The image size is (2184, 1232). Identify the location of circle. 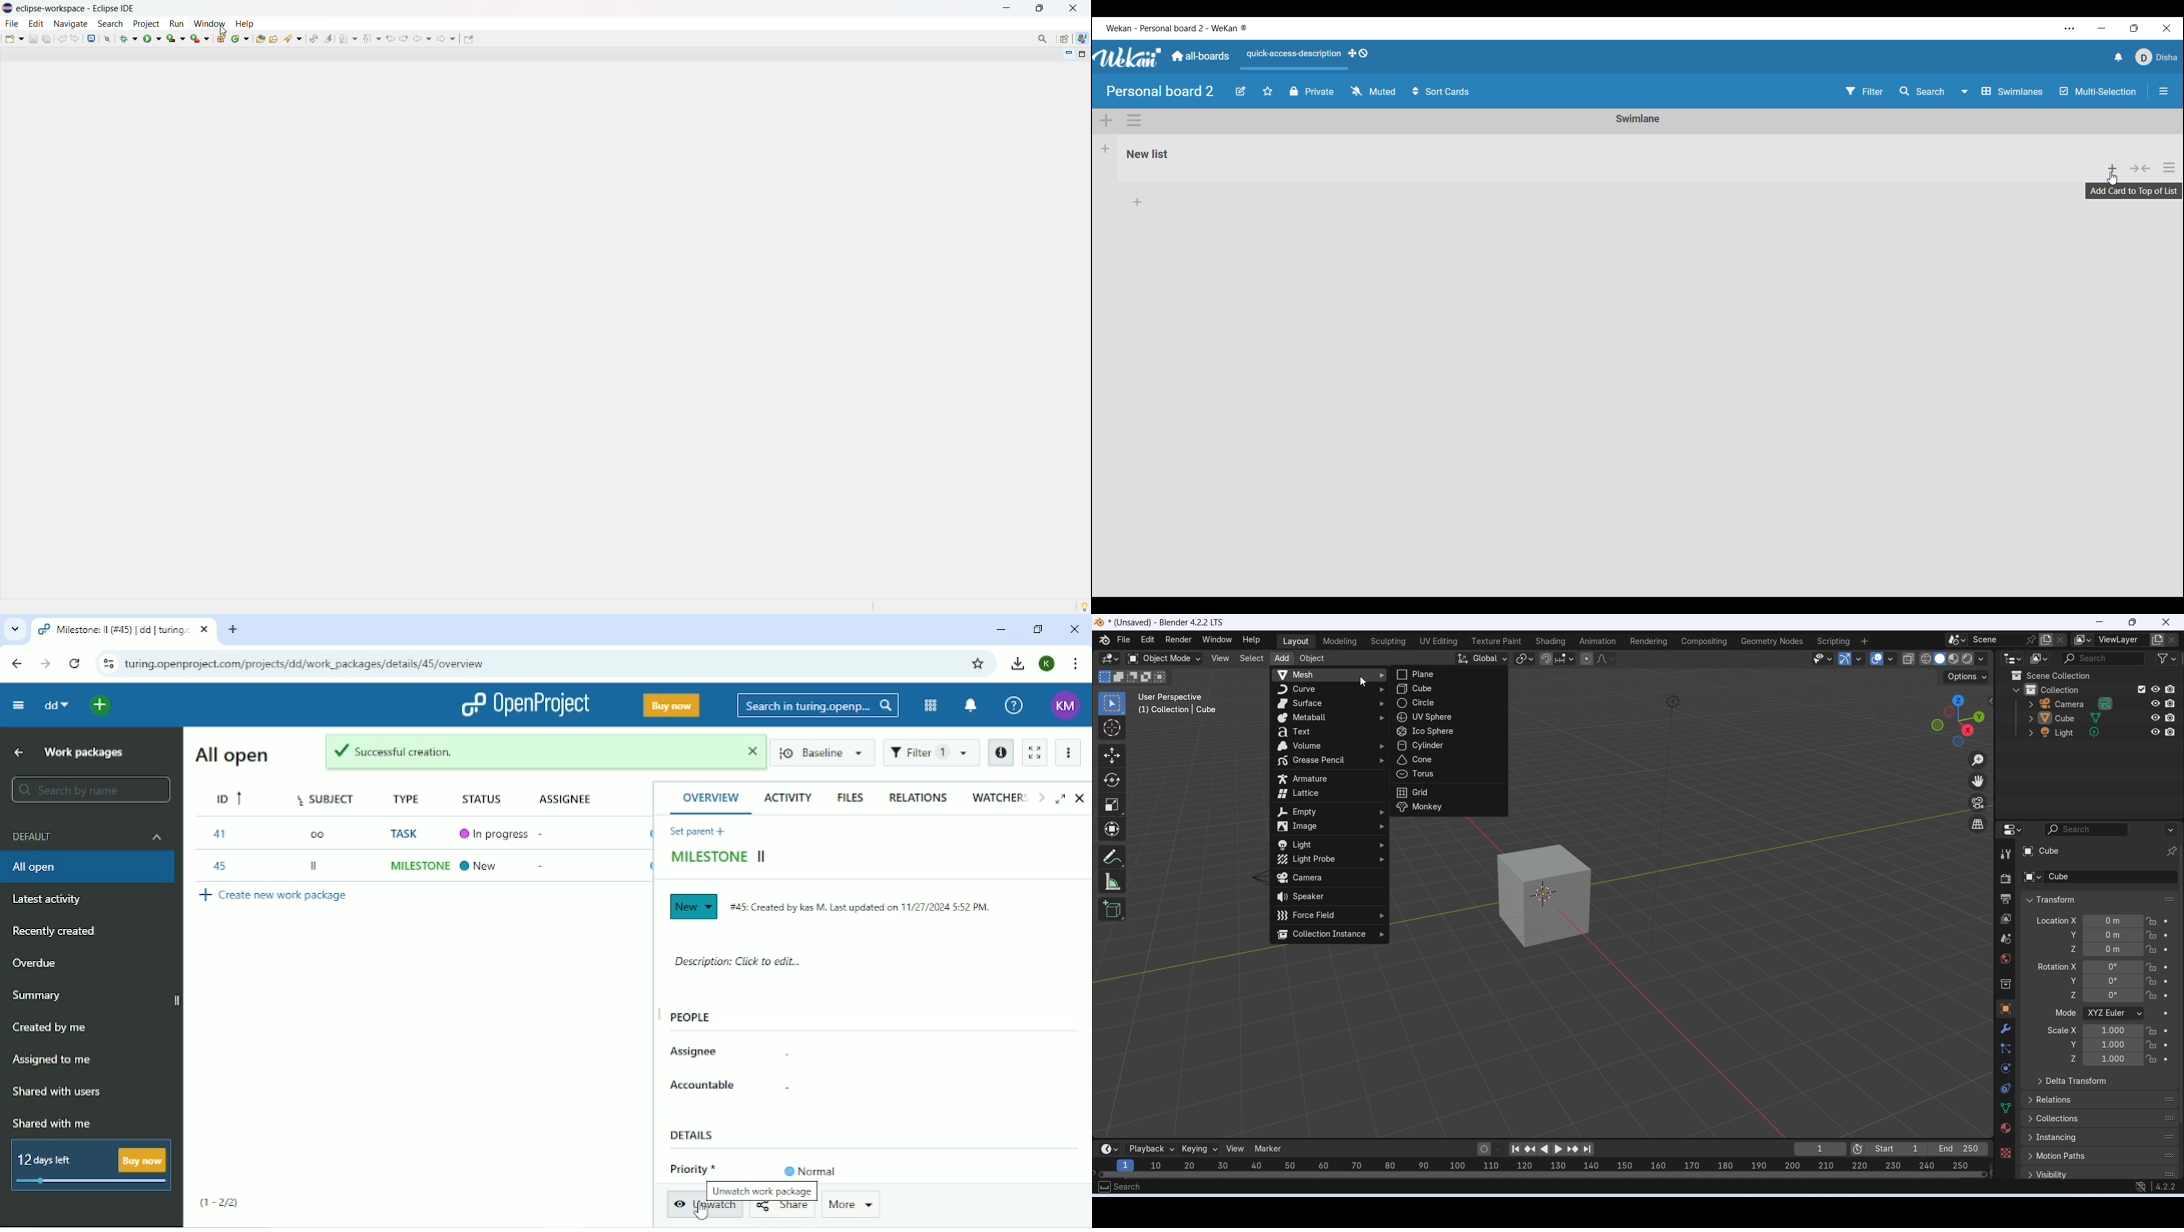
(1450, 703).